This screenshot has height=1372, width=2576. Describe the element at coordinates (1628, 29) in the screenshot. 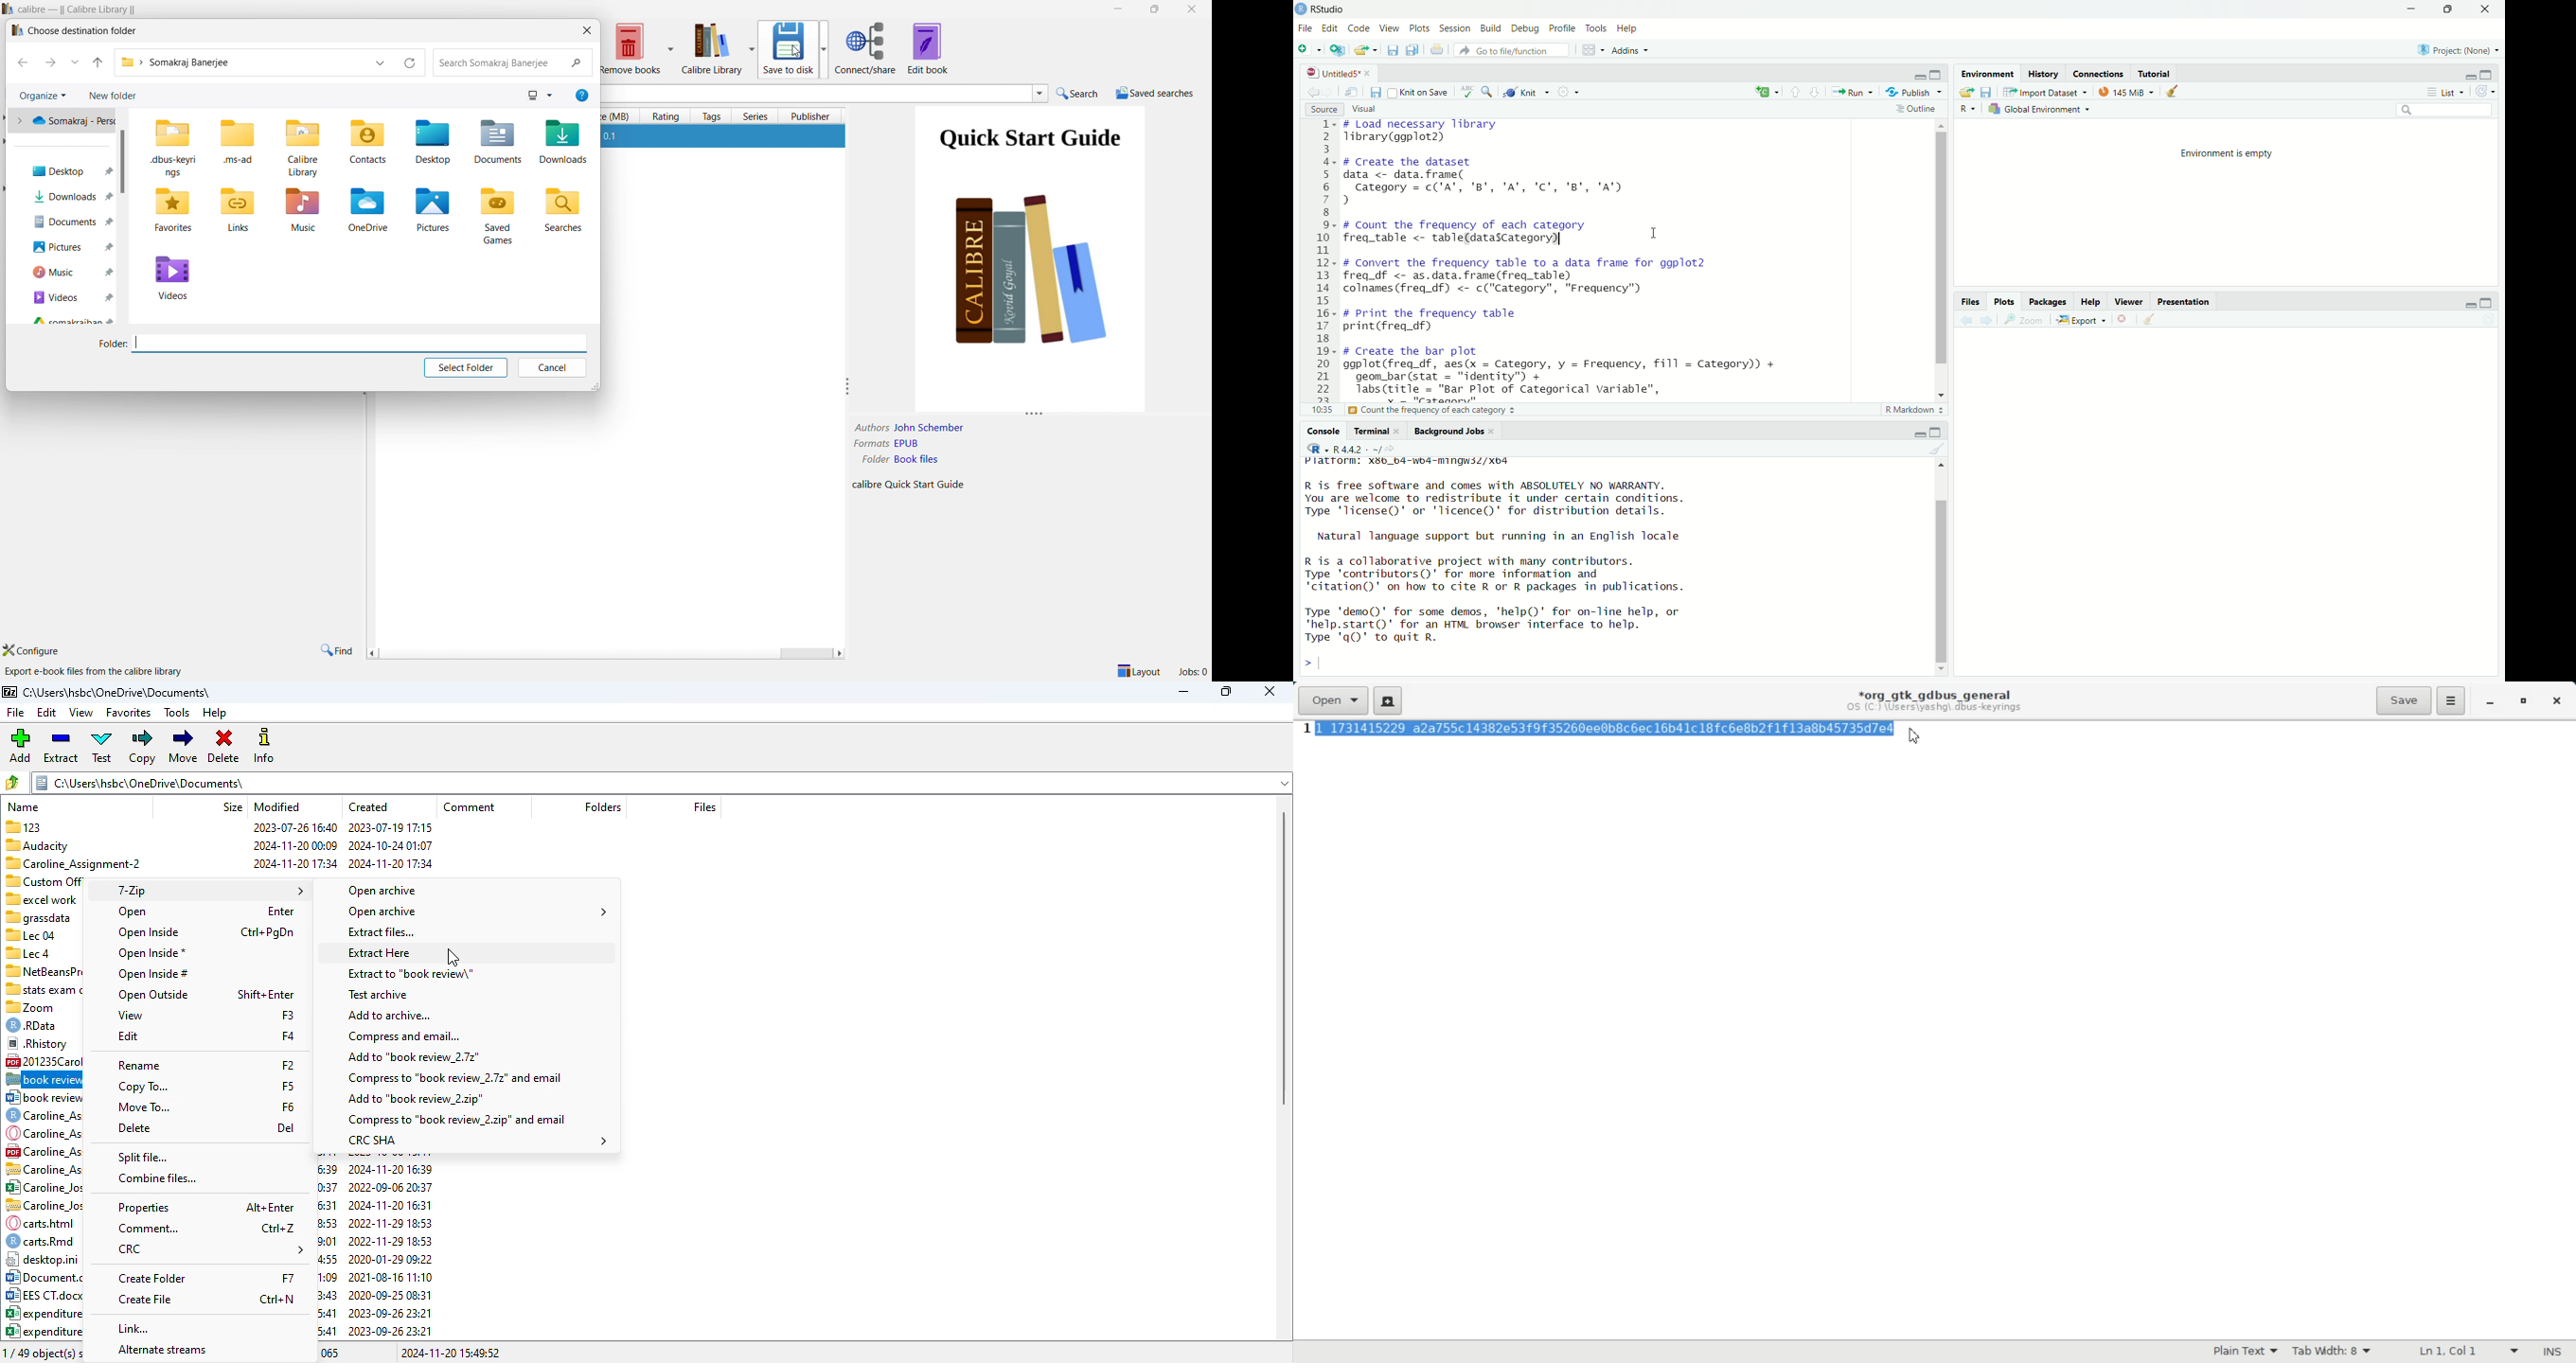

I see `help` at that location.